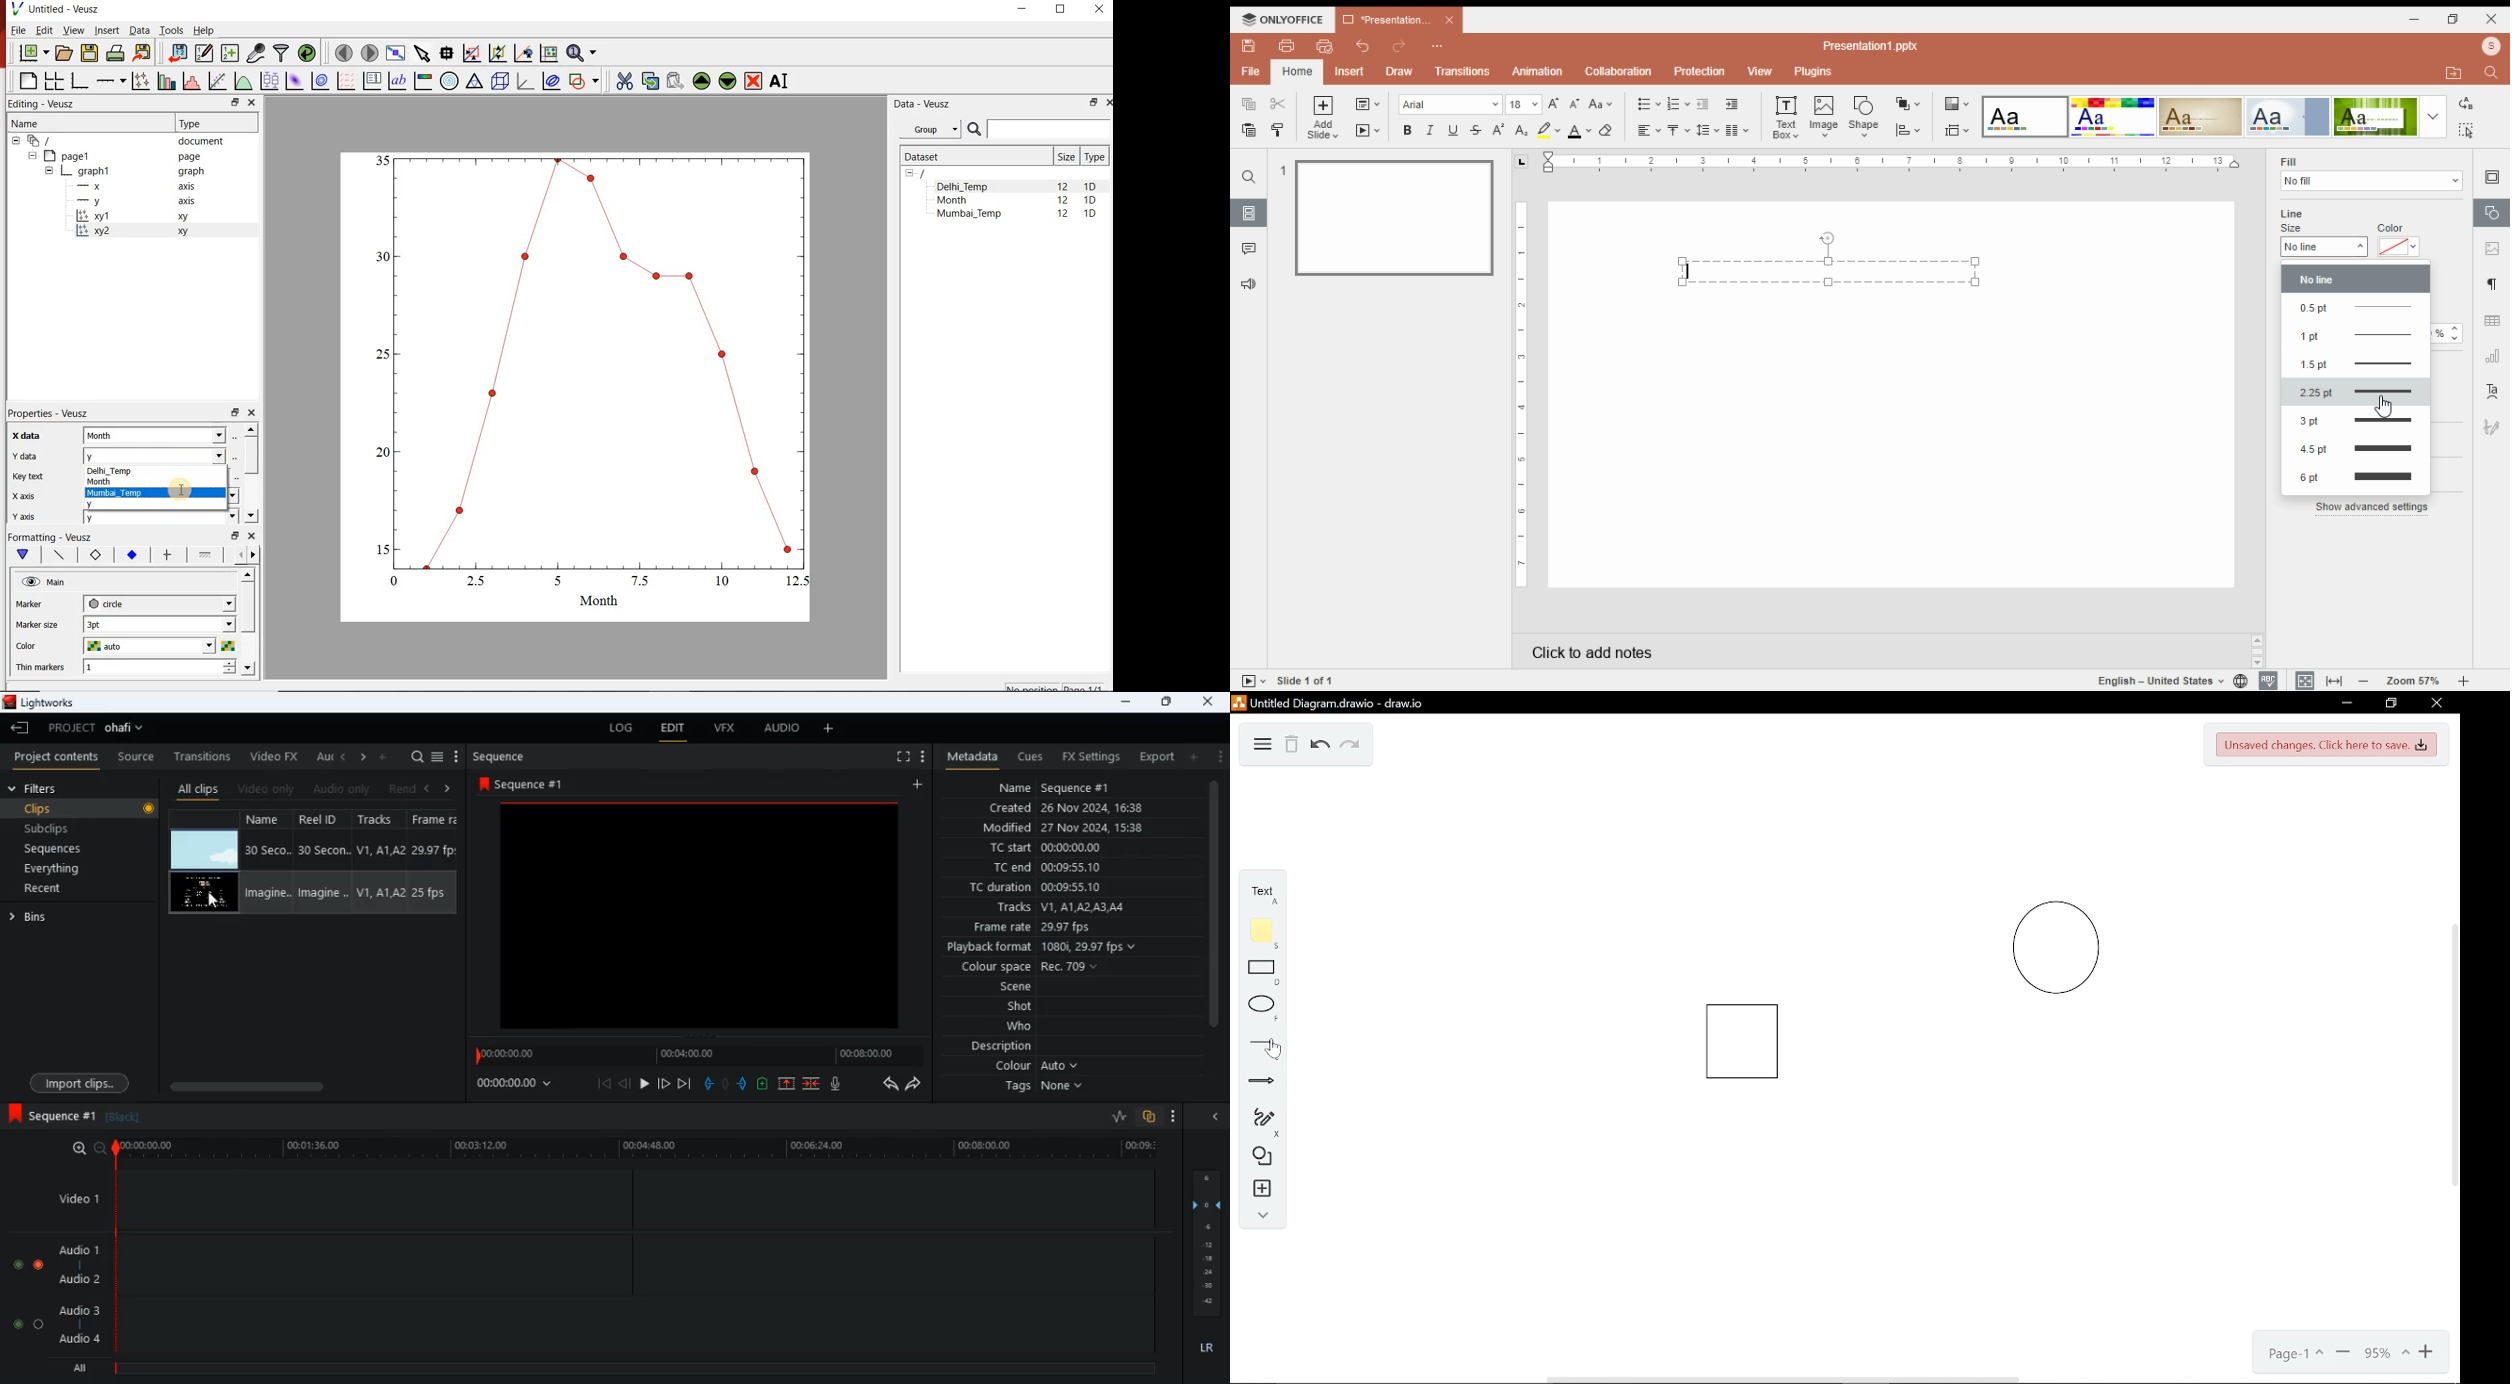 This screenshot has height=1400, width=2520. Describe the element at coordinates (813, 1084) in the screenshot. I see `merge` at that location.